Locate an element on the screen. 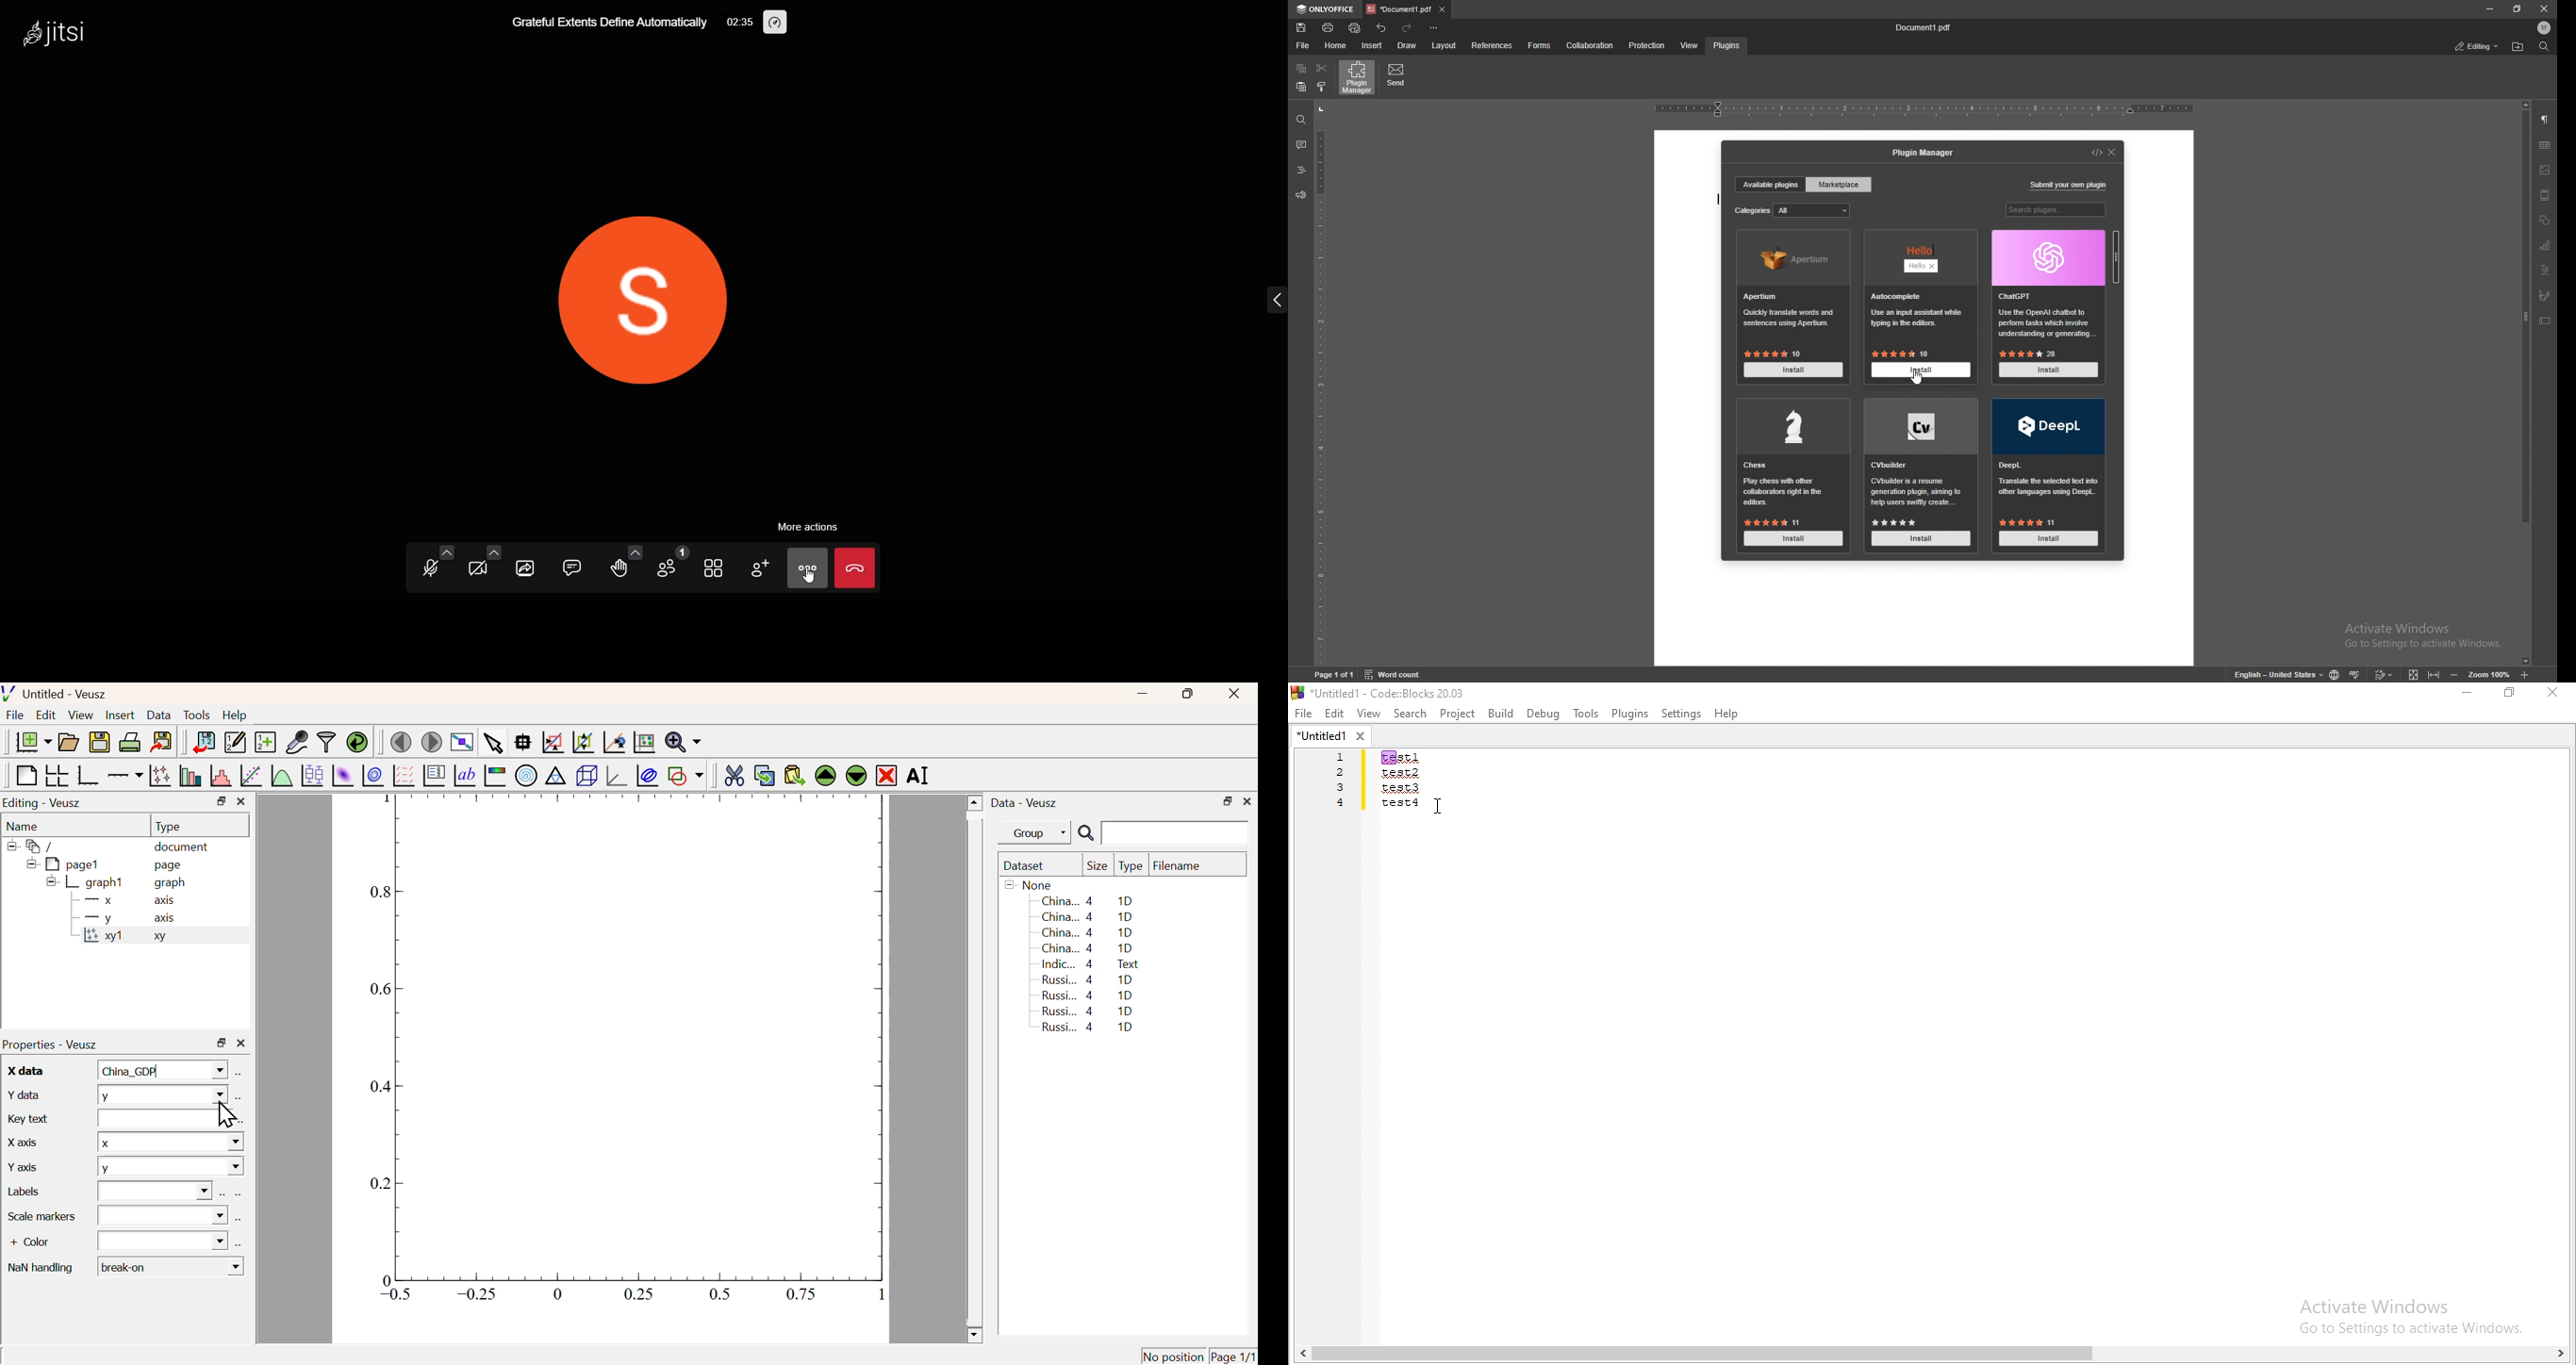 This screenshot has width=2576, height=1372. locate file is located at coordinates (2518, 47).